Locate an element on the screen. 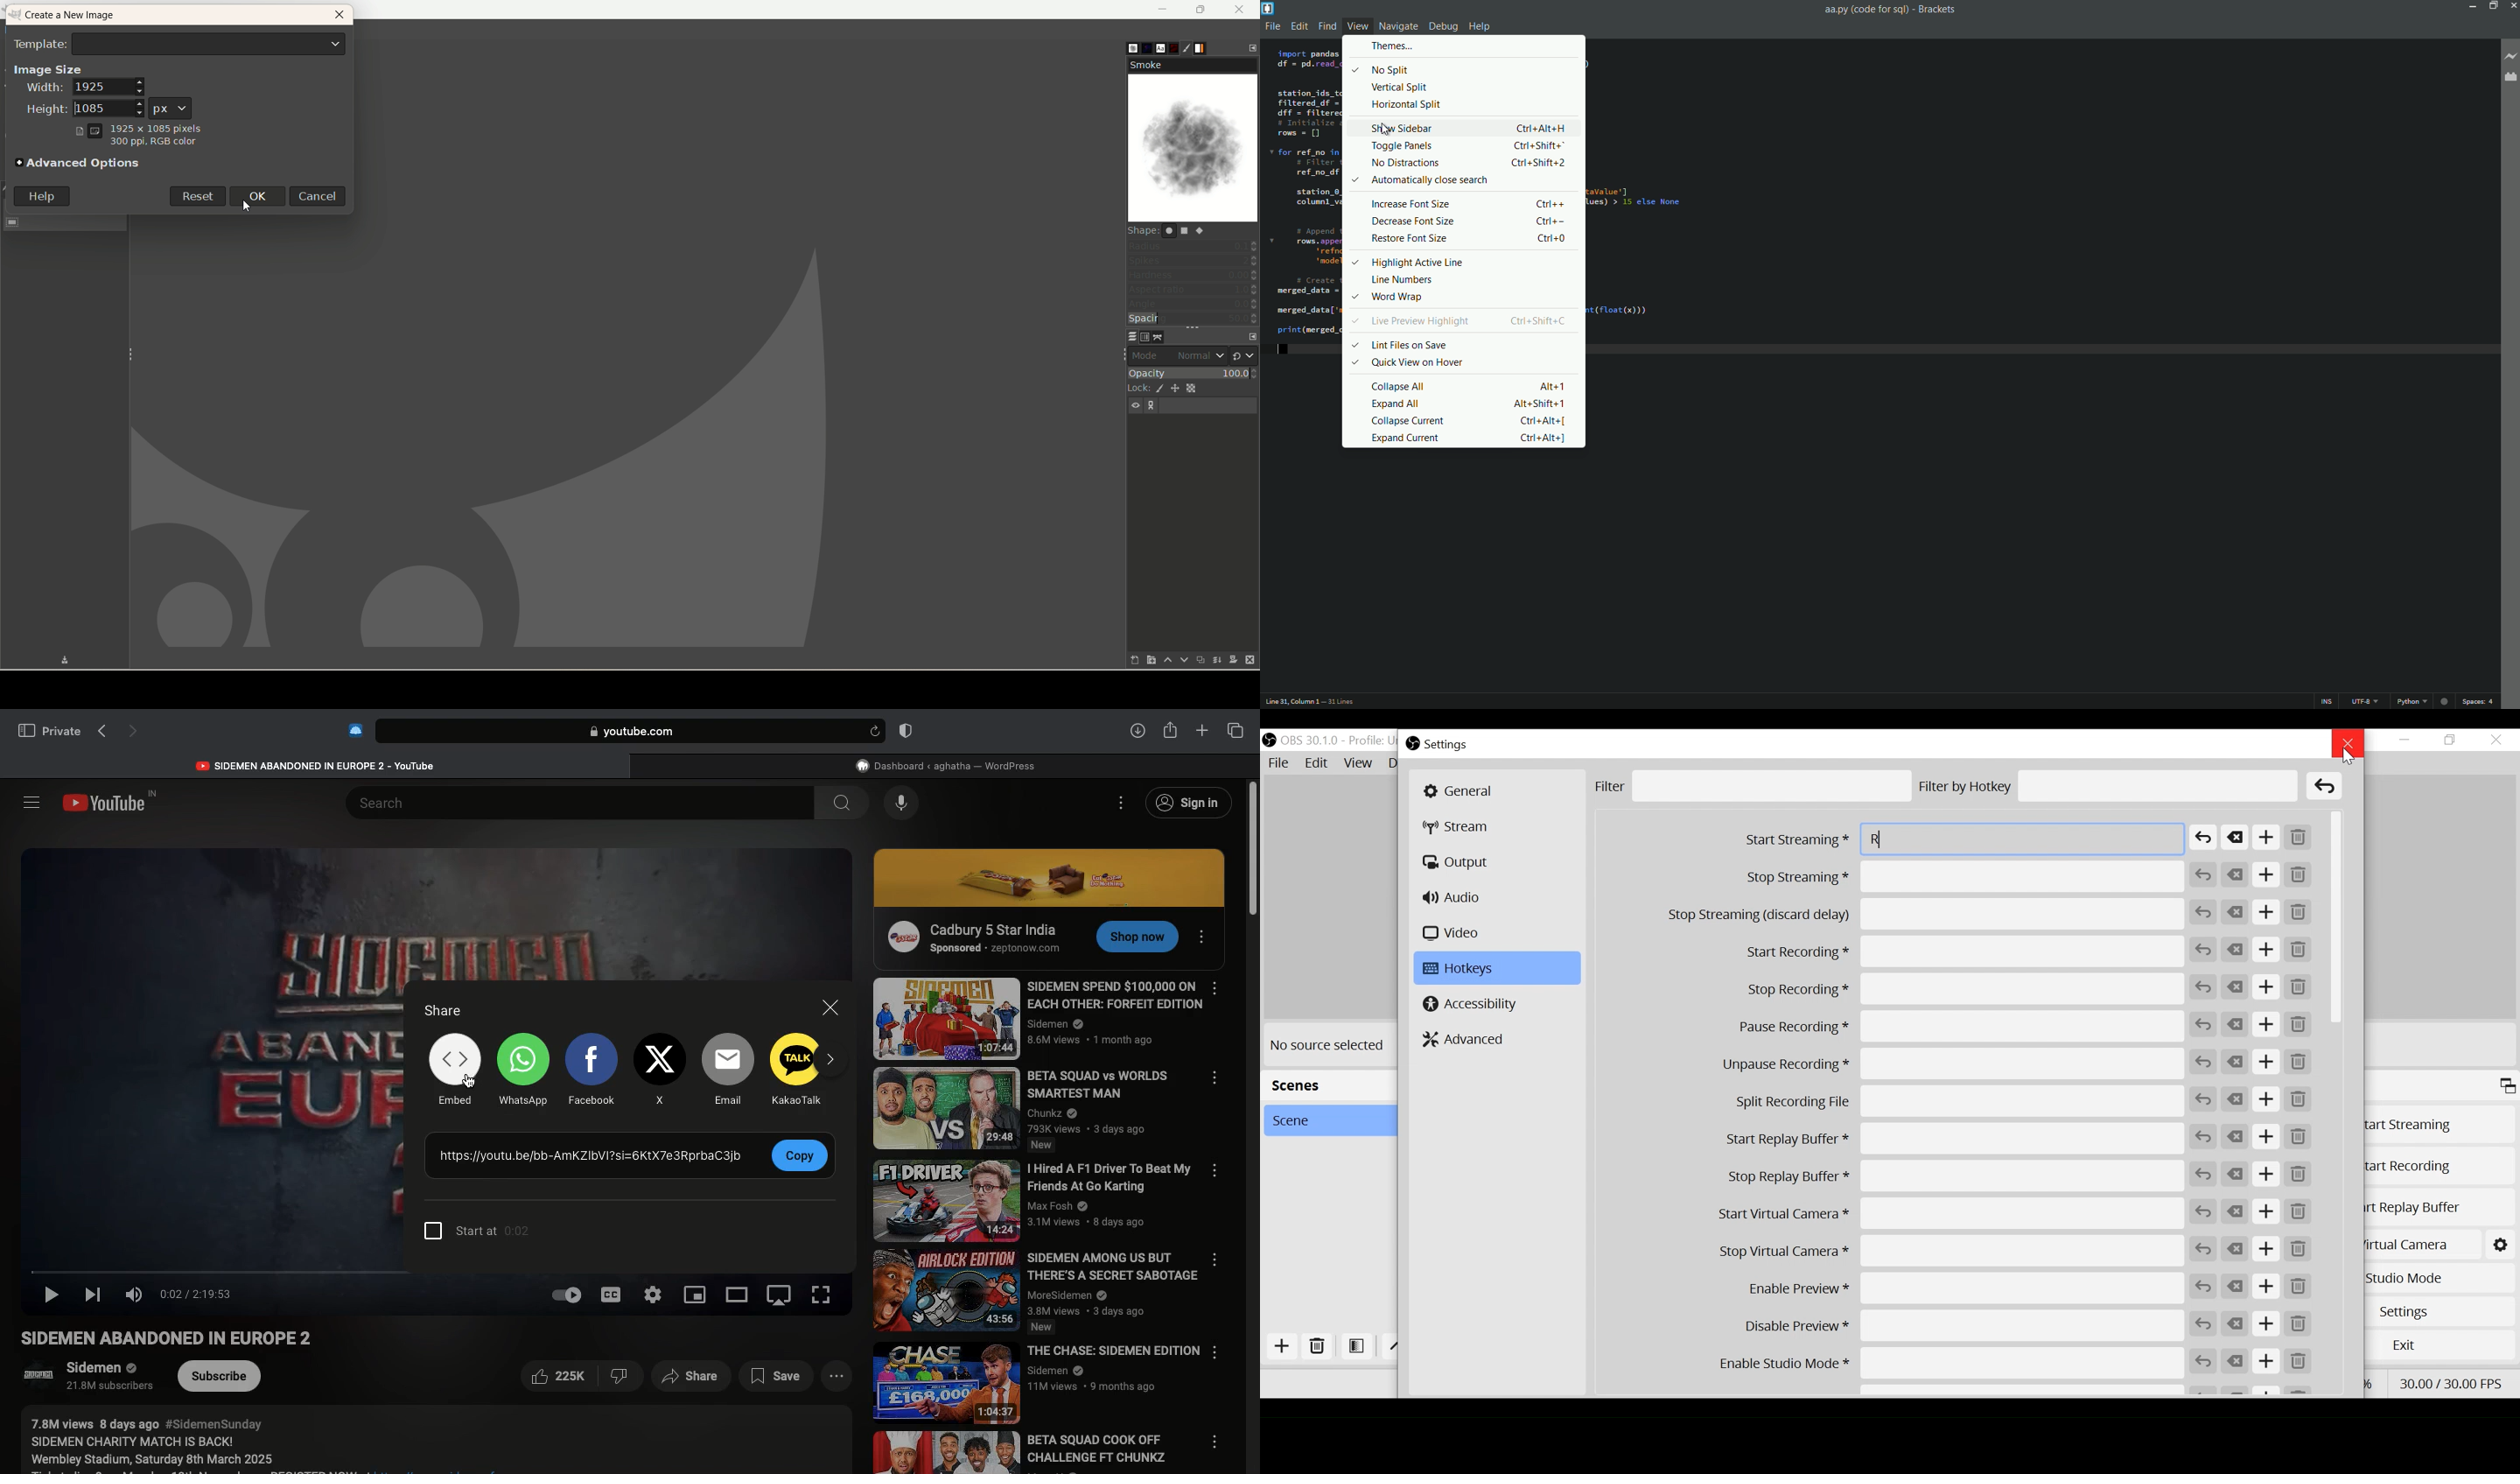 The image size is (2520, 1484). Add is located at coordinates (2269, 949).